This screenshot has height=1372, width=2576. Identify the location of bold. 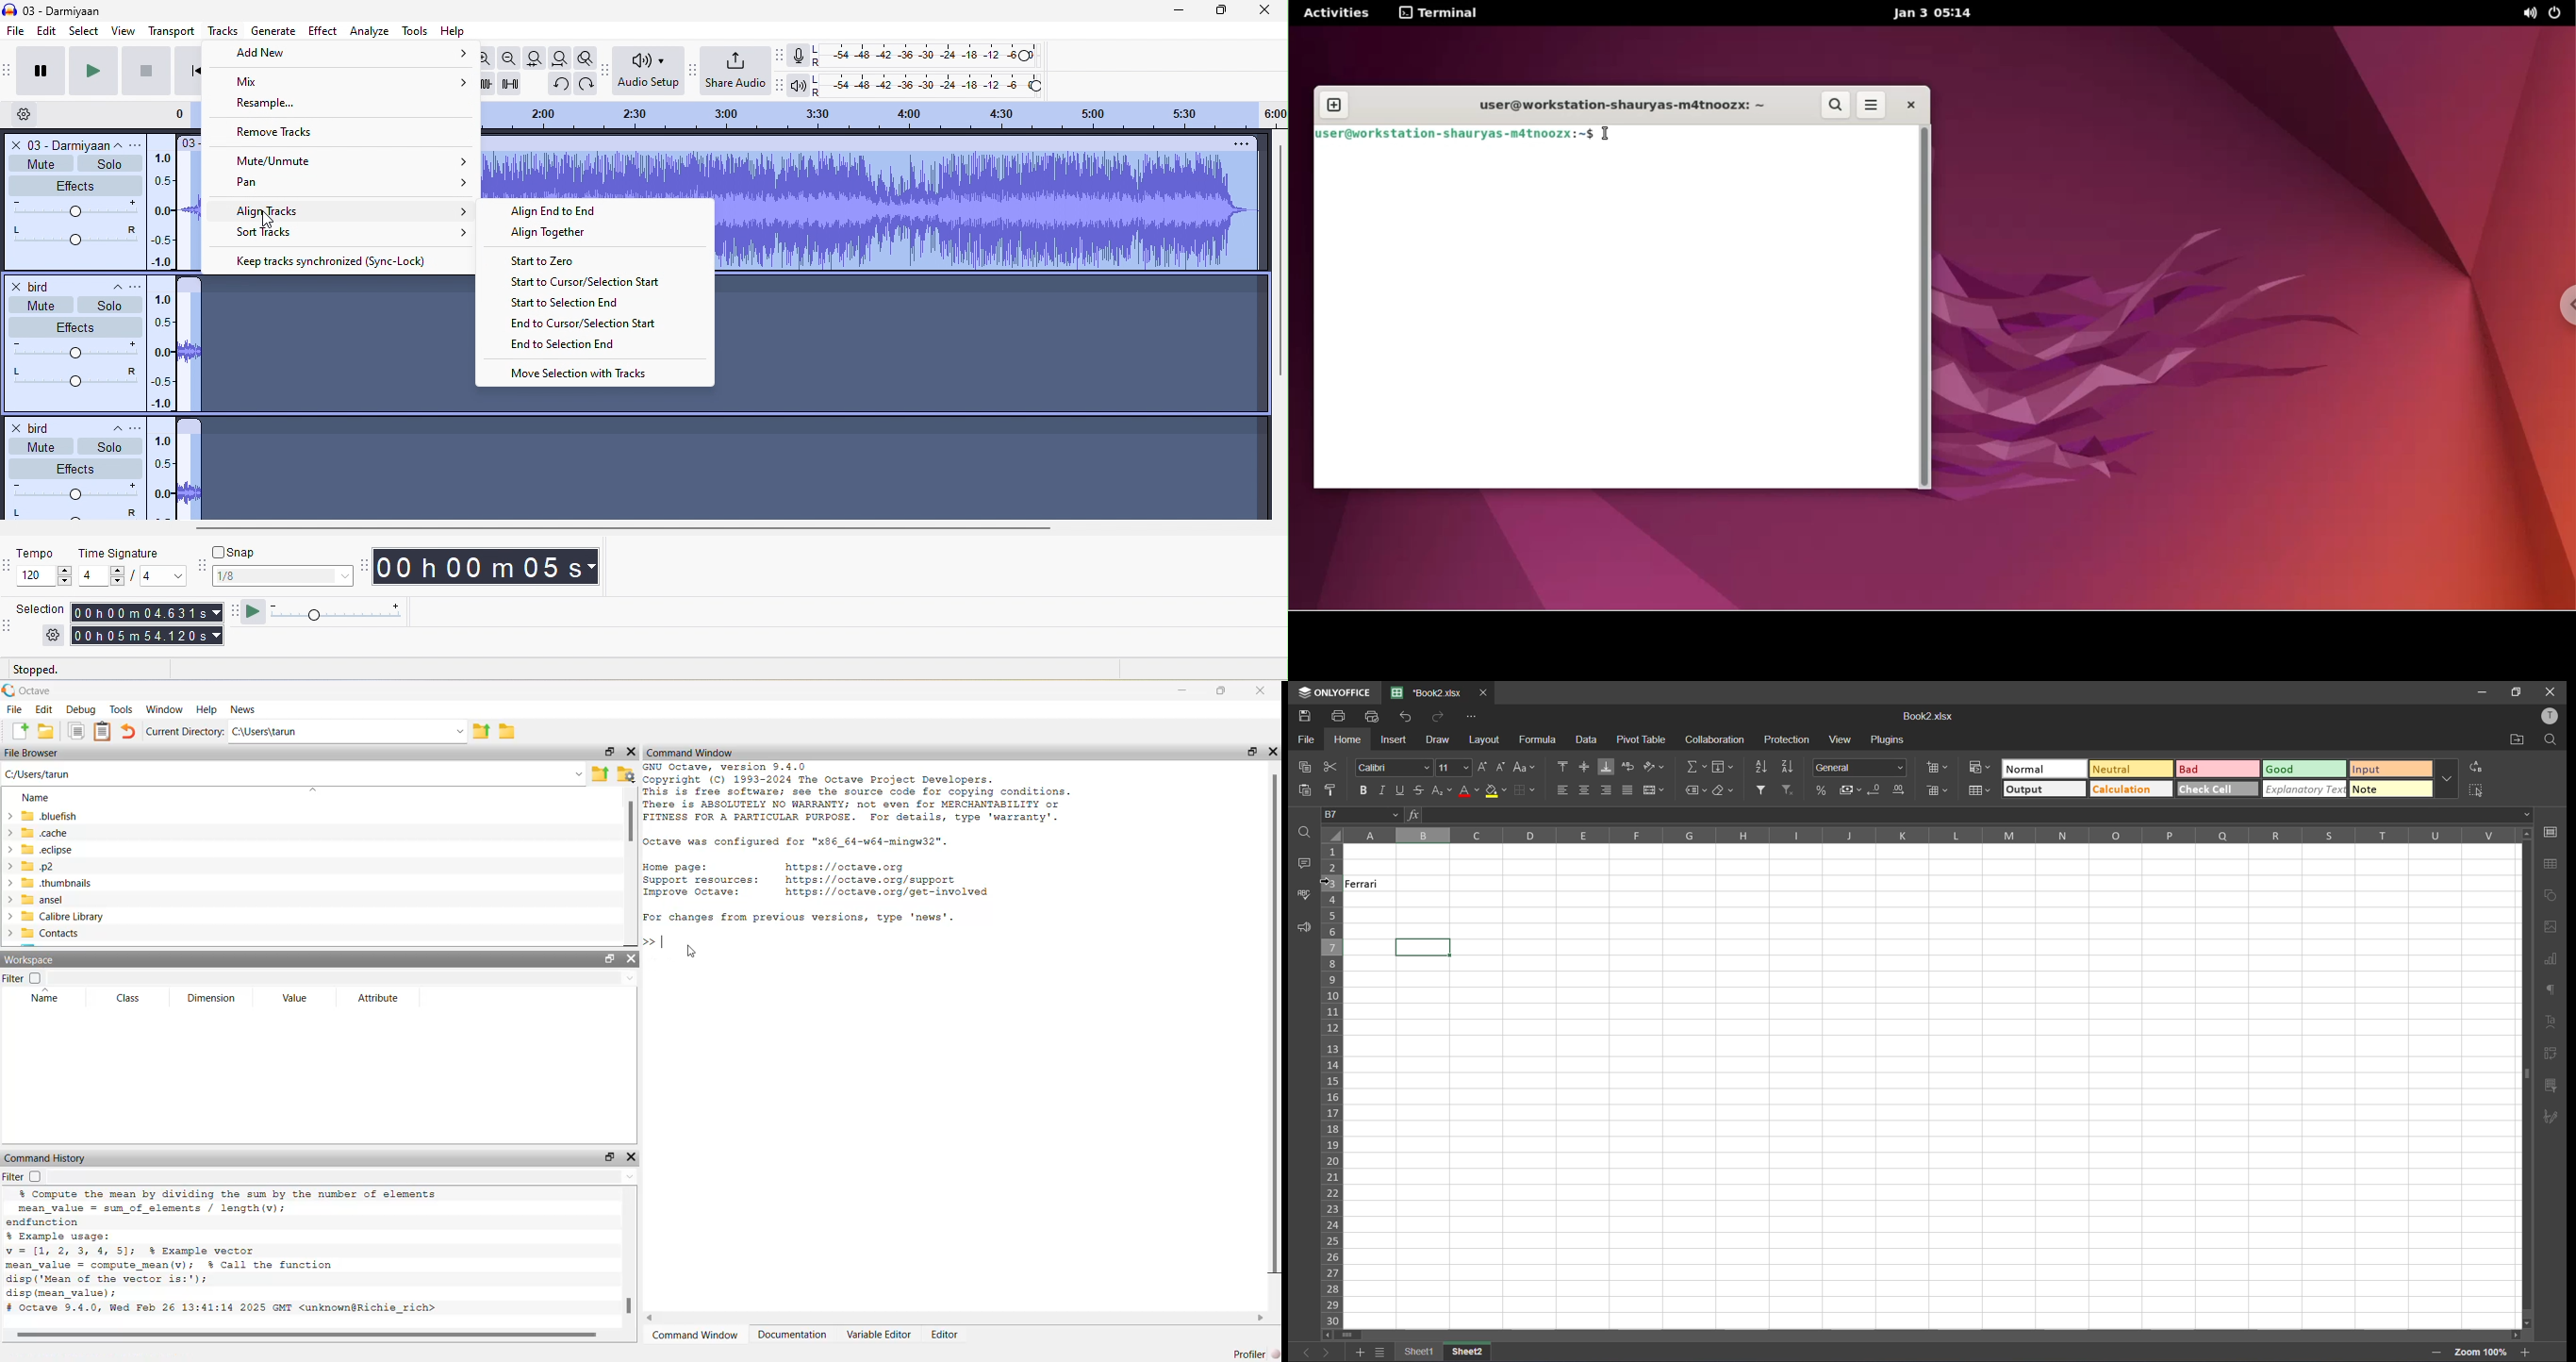
(1363, 788).